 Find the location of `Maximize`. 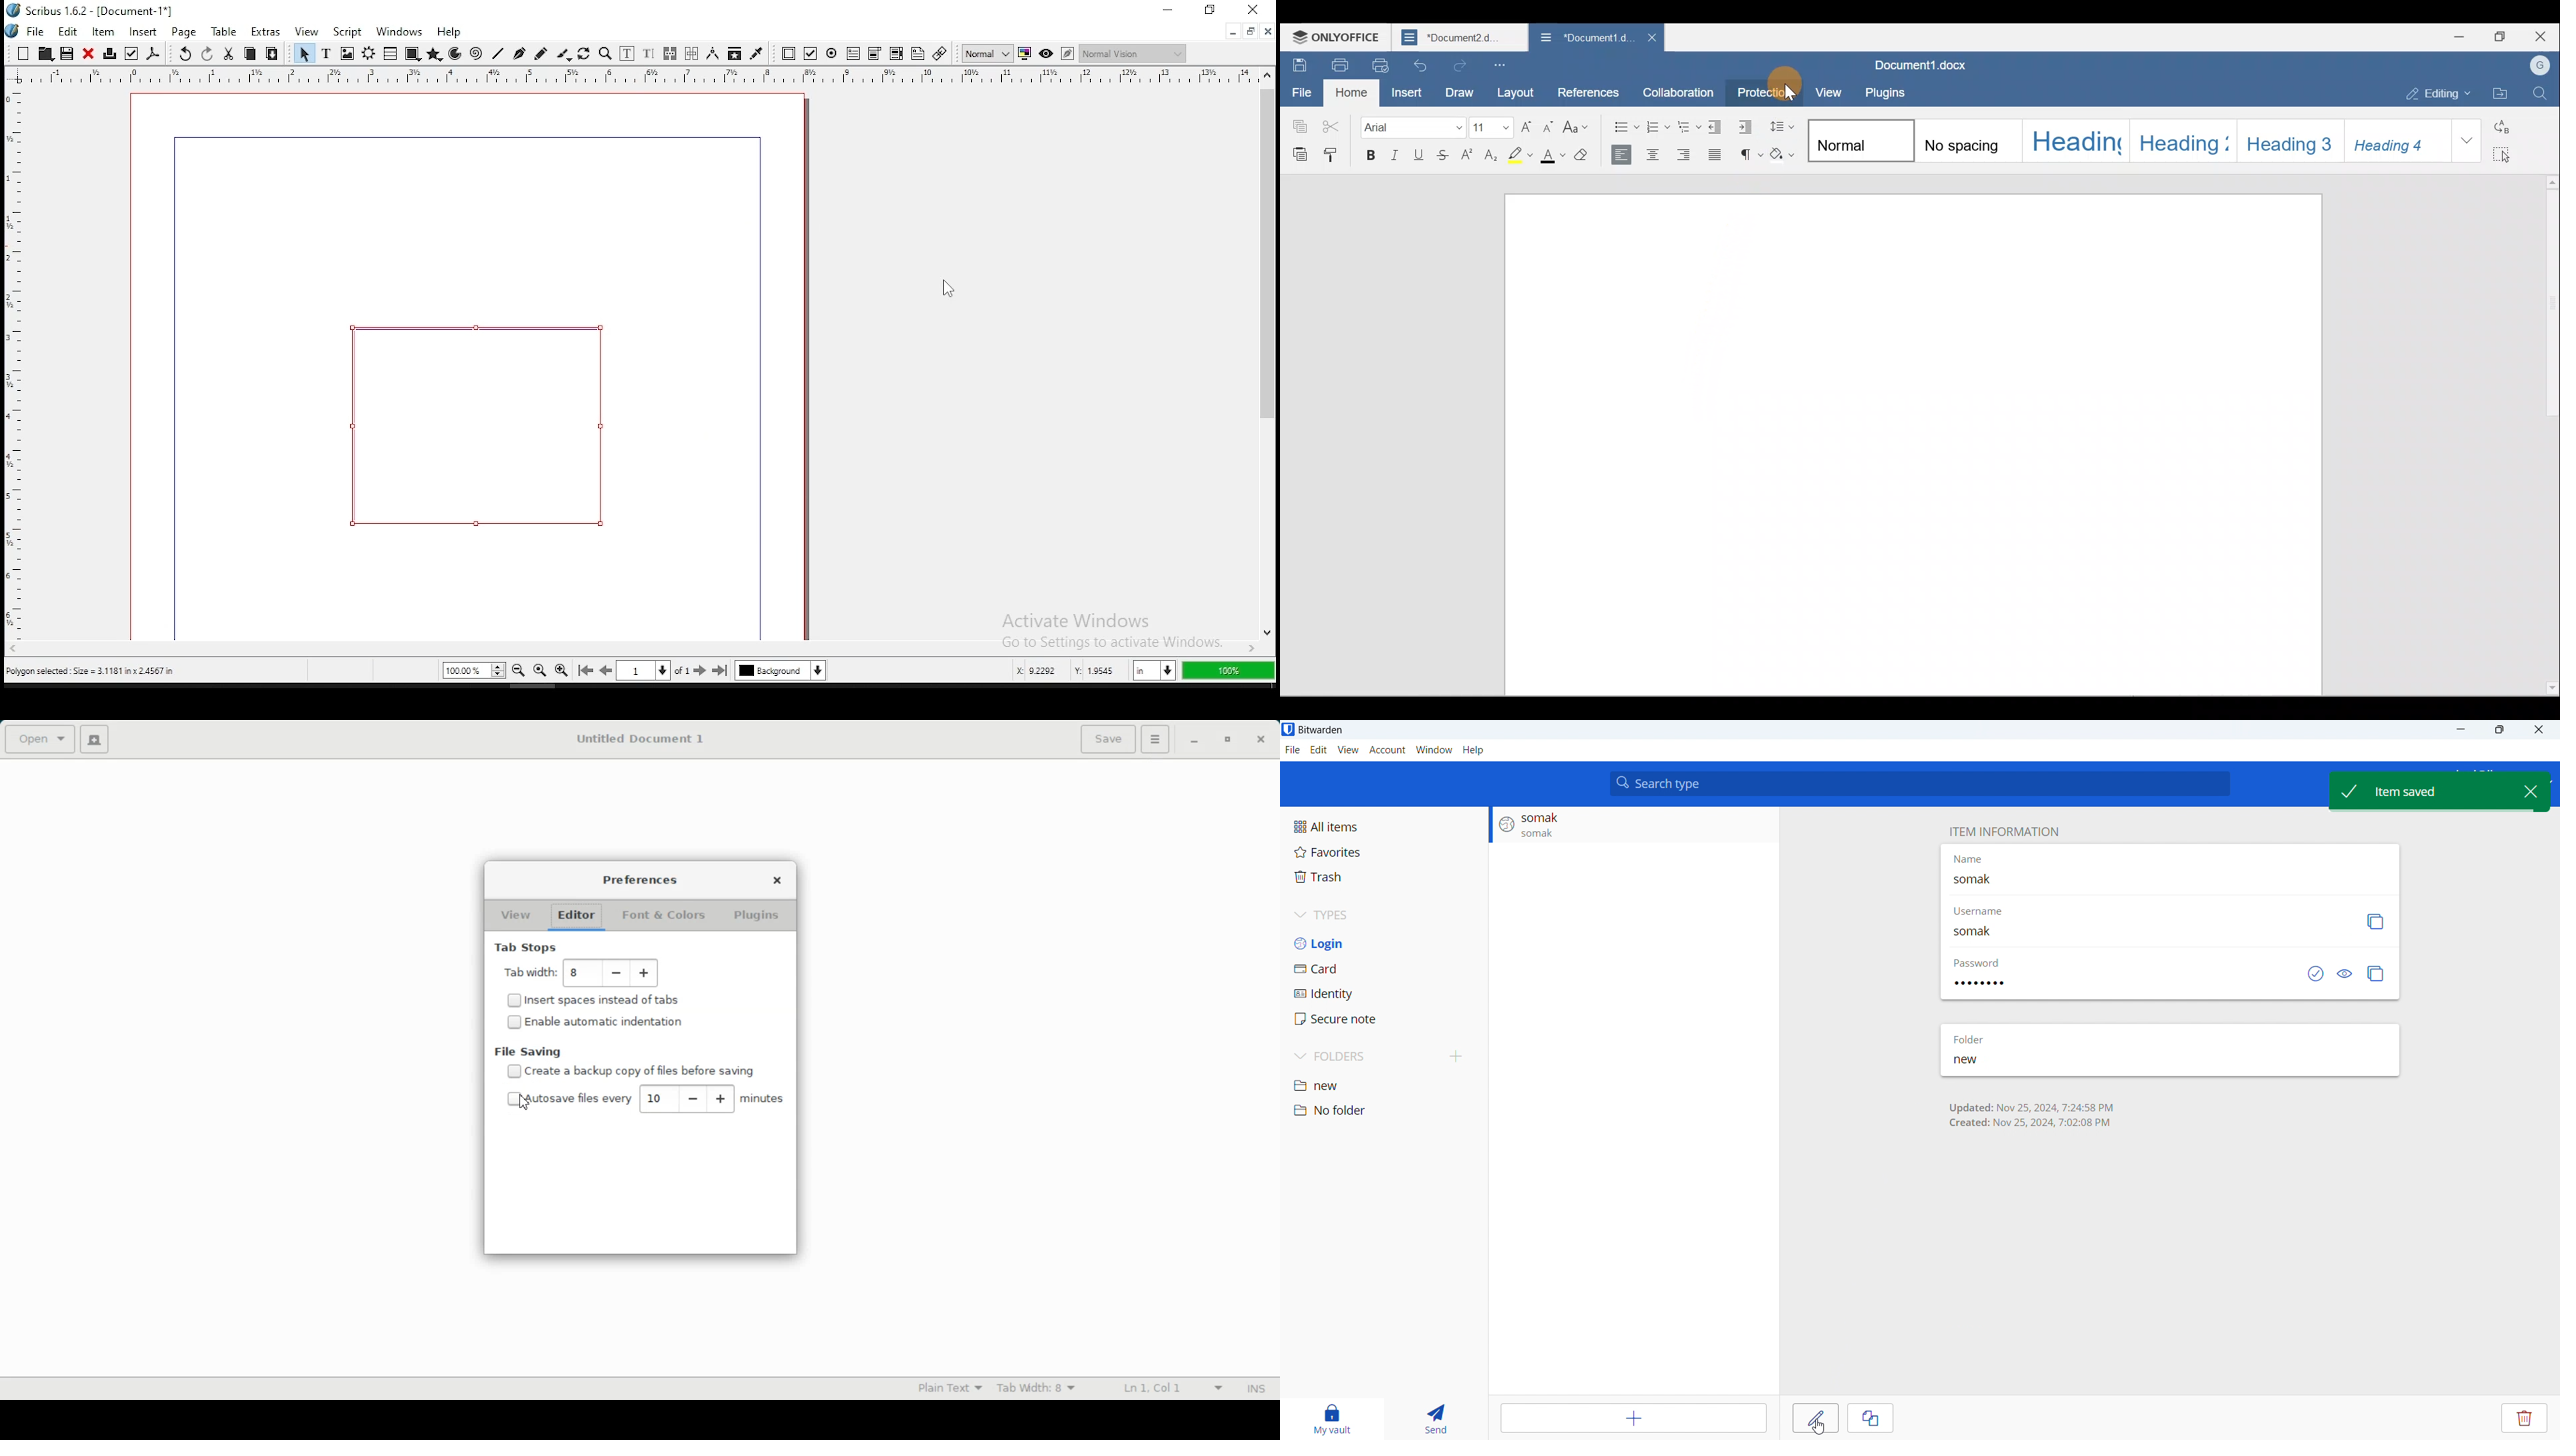

Maximize is located at coordinates (2499, 33).